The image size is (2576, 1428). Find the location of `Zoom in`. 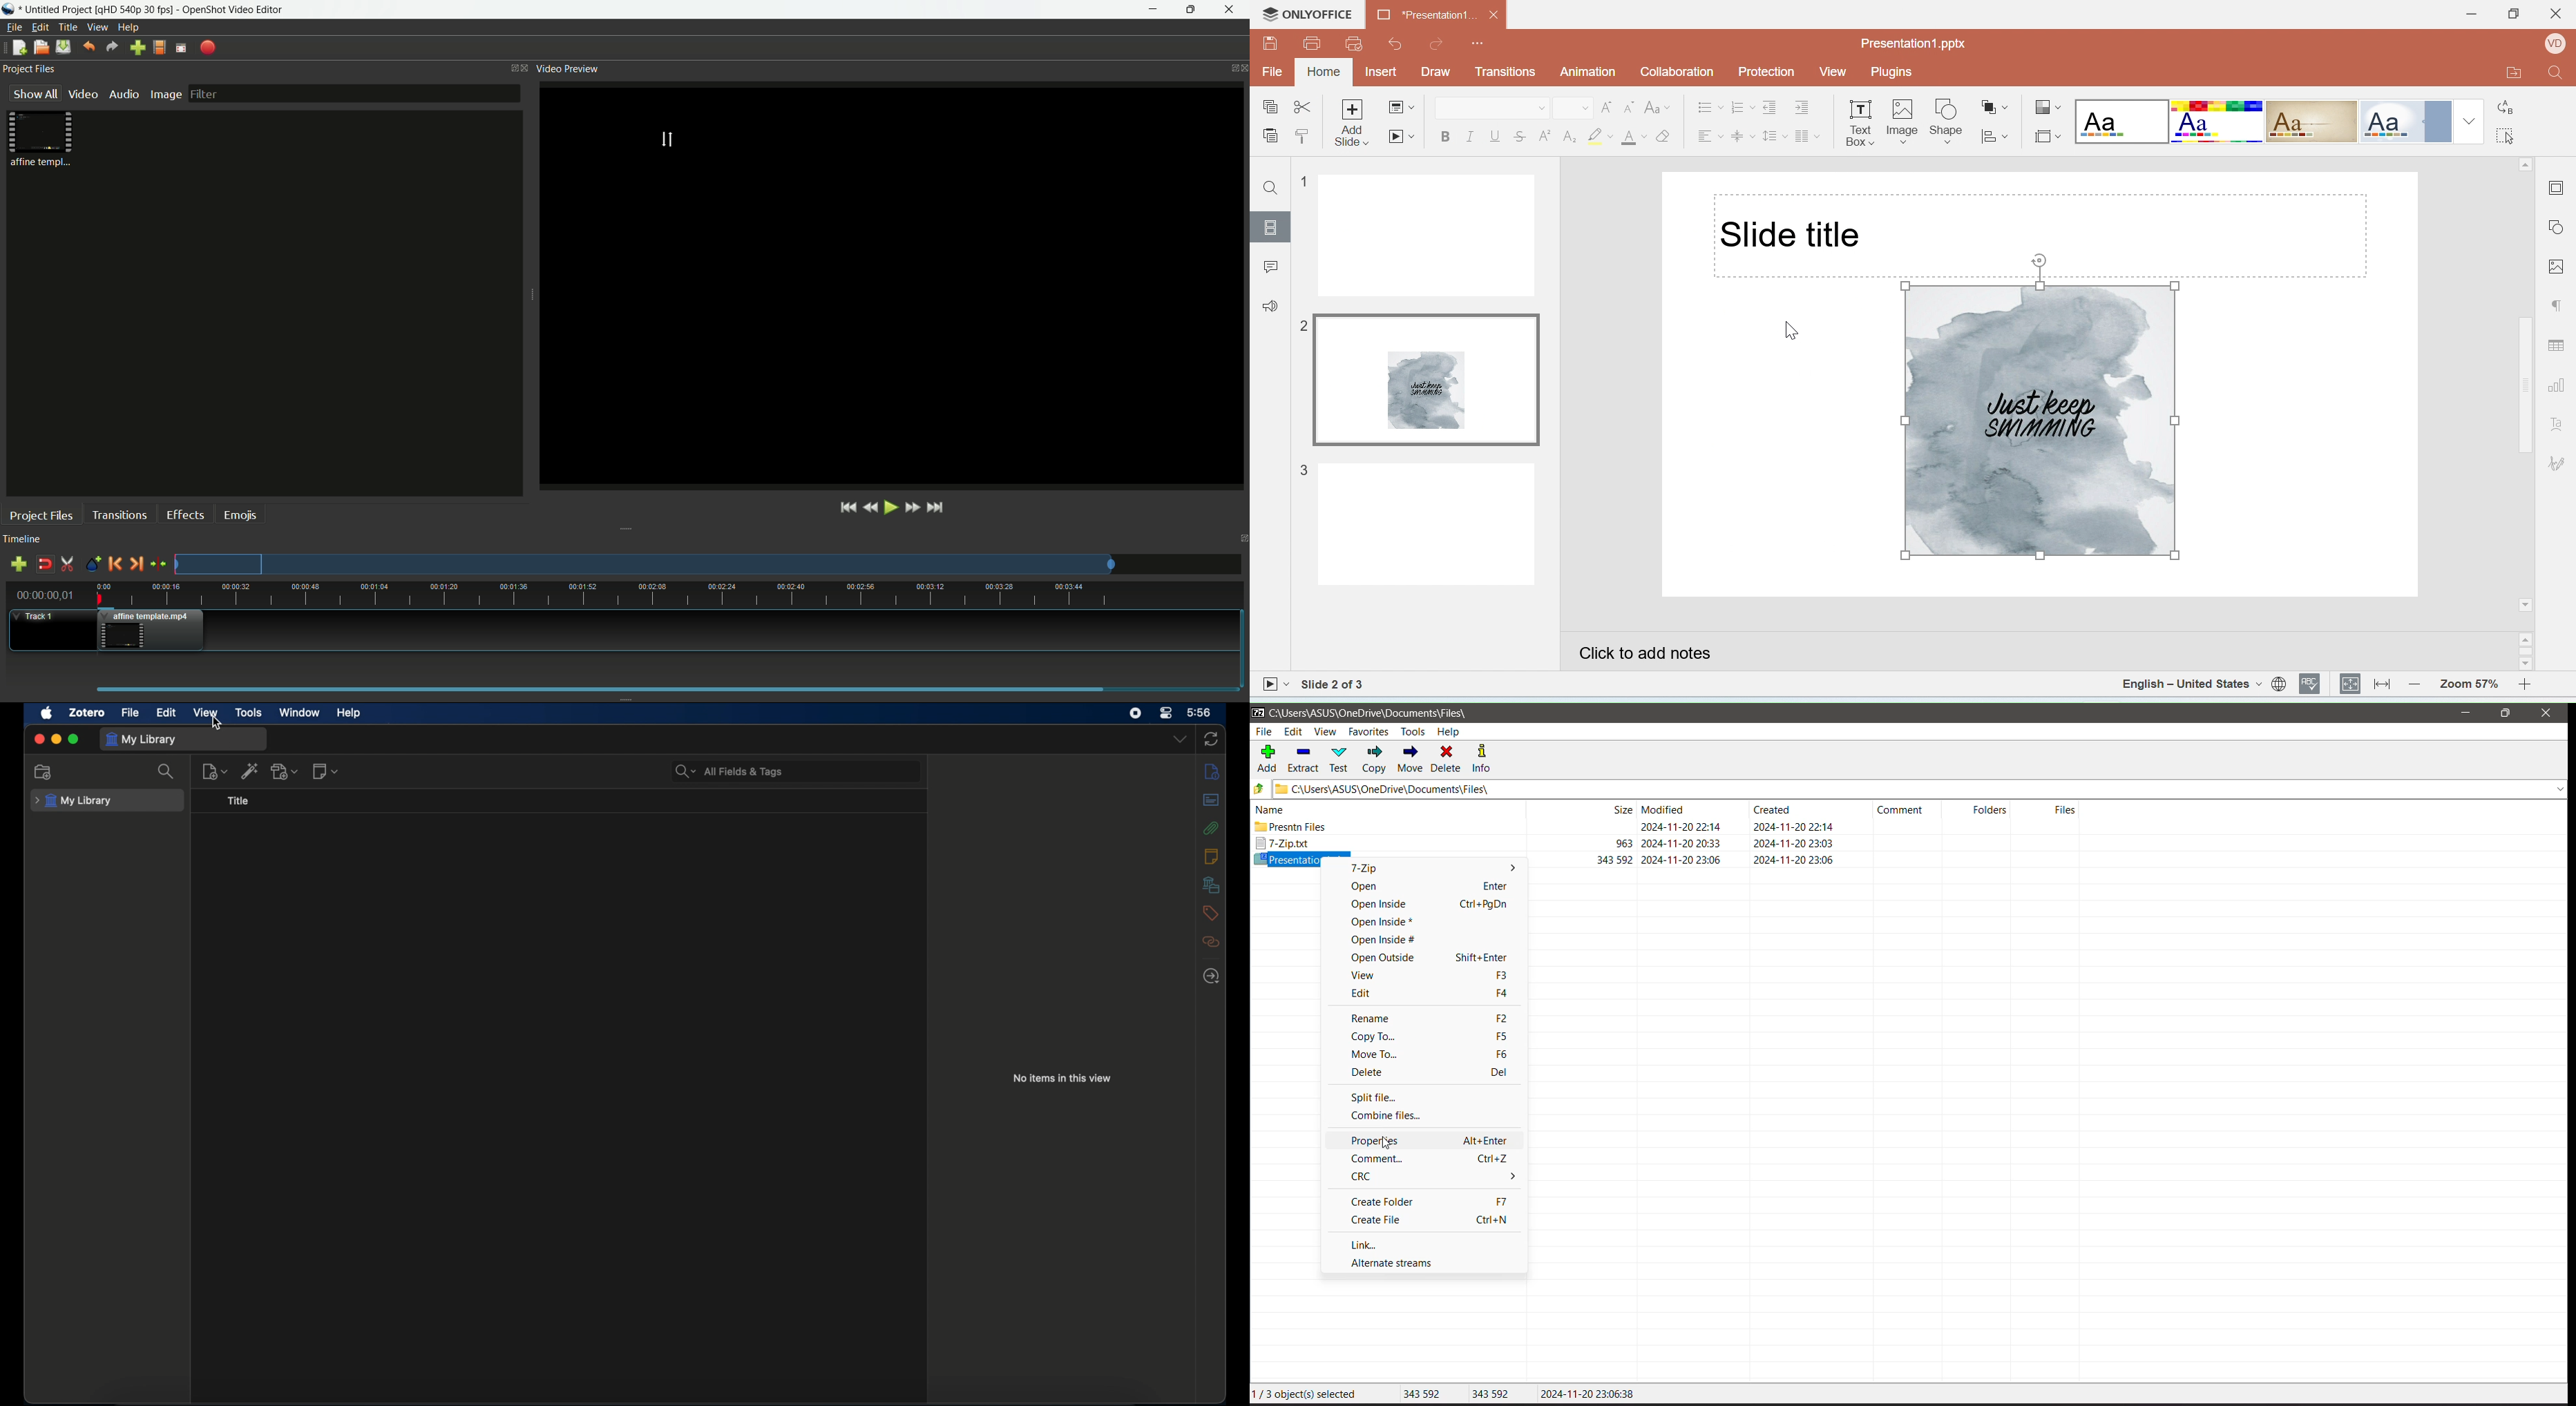

Zoom in is located at coordinates (2530, 683).